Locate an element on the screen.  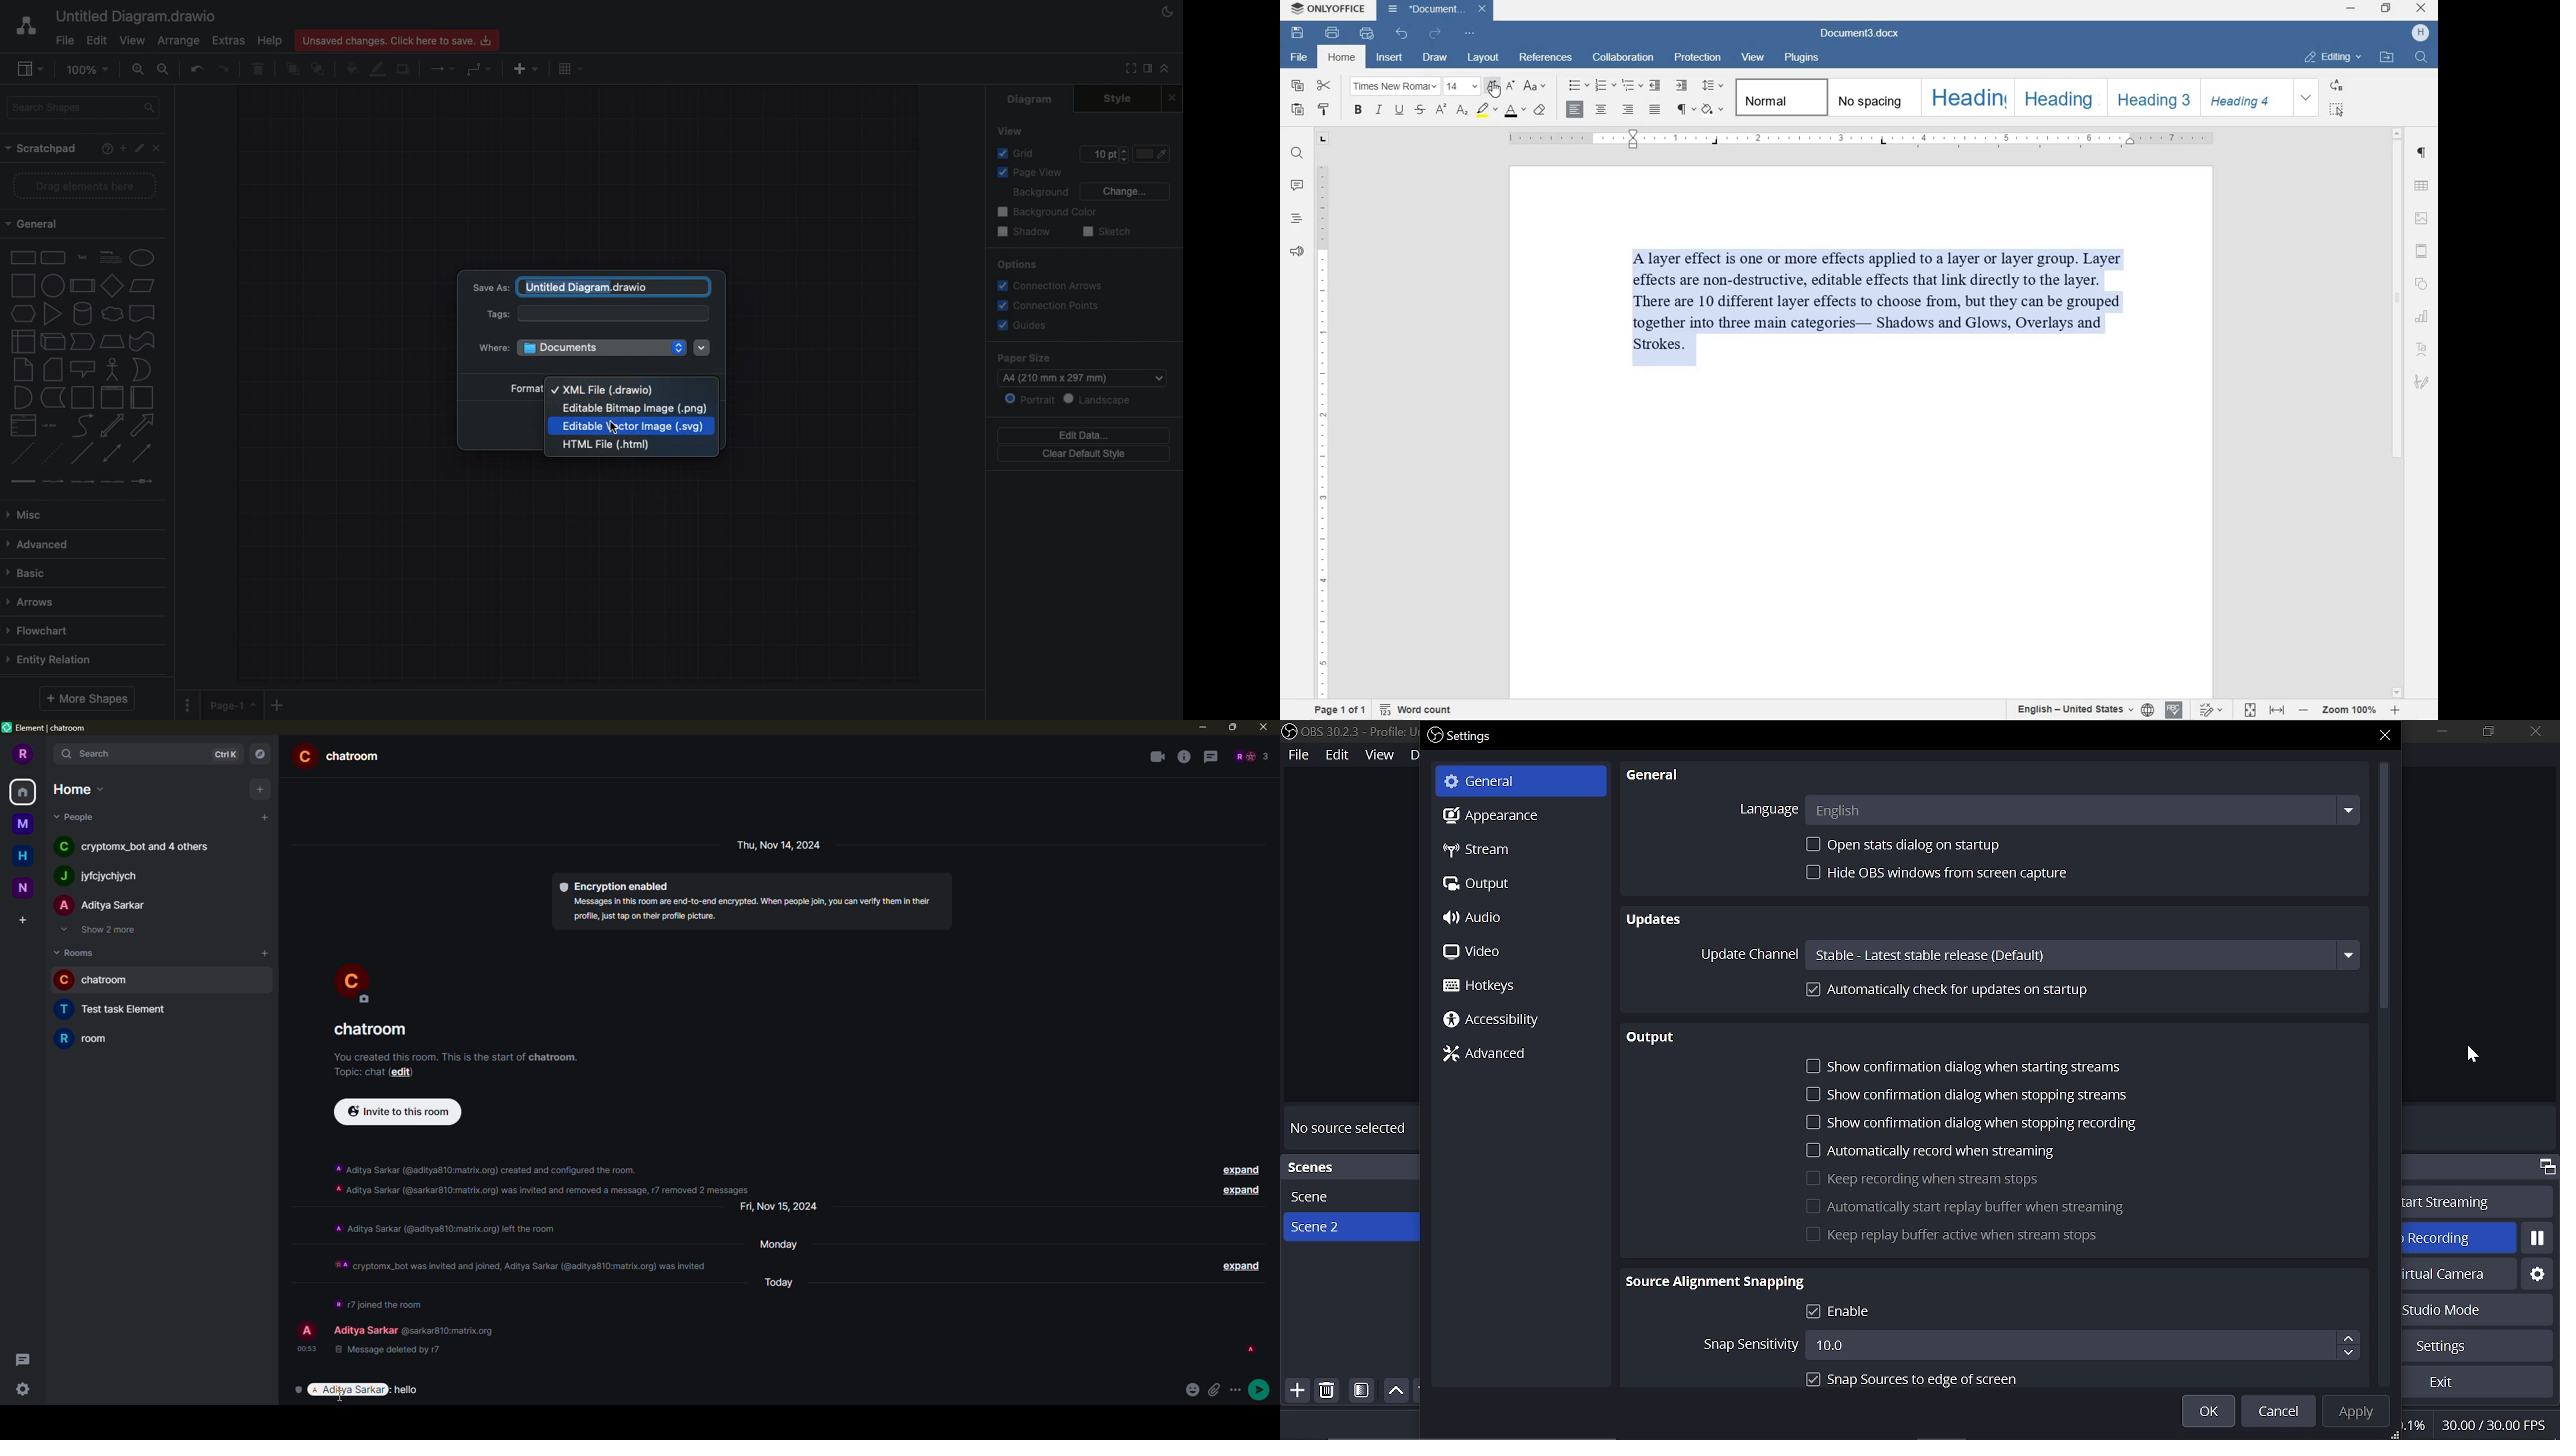
Background is located at coordinates (1041, 193).